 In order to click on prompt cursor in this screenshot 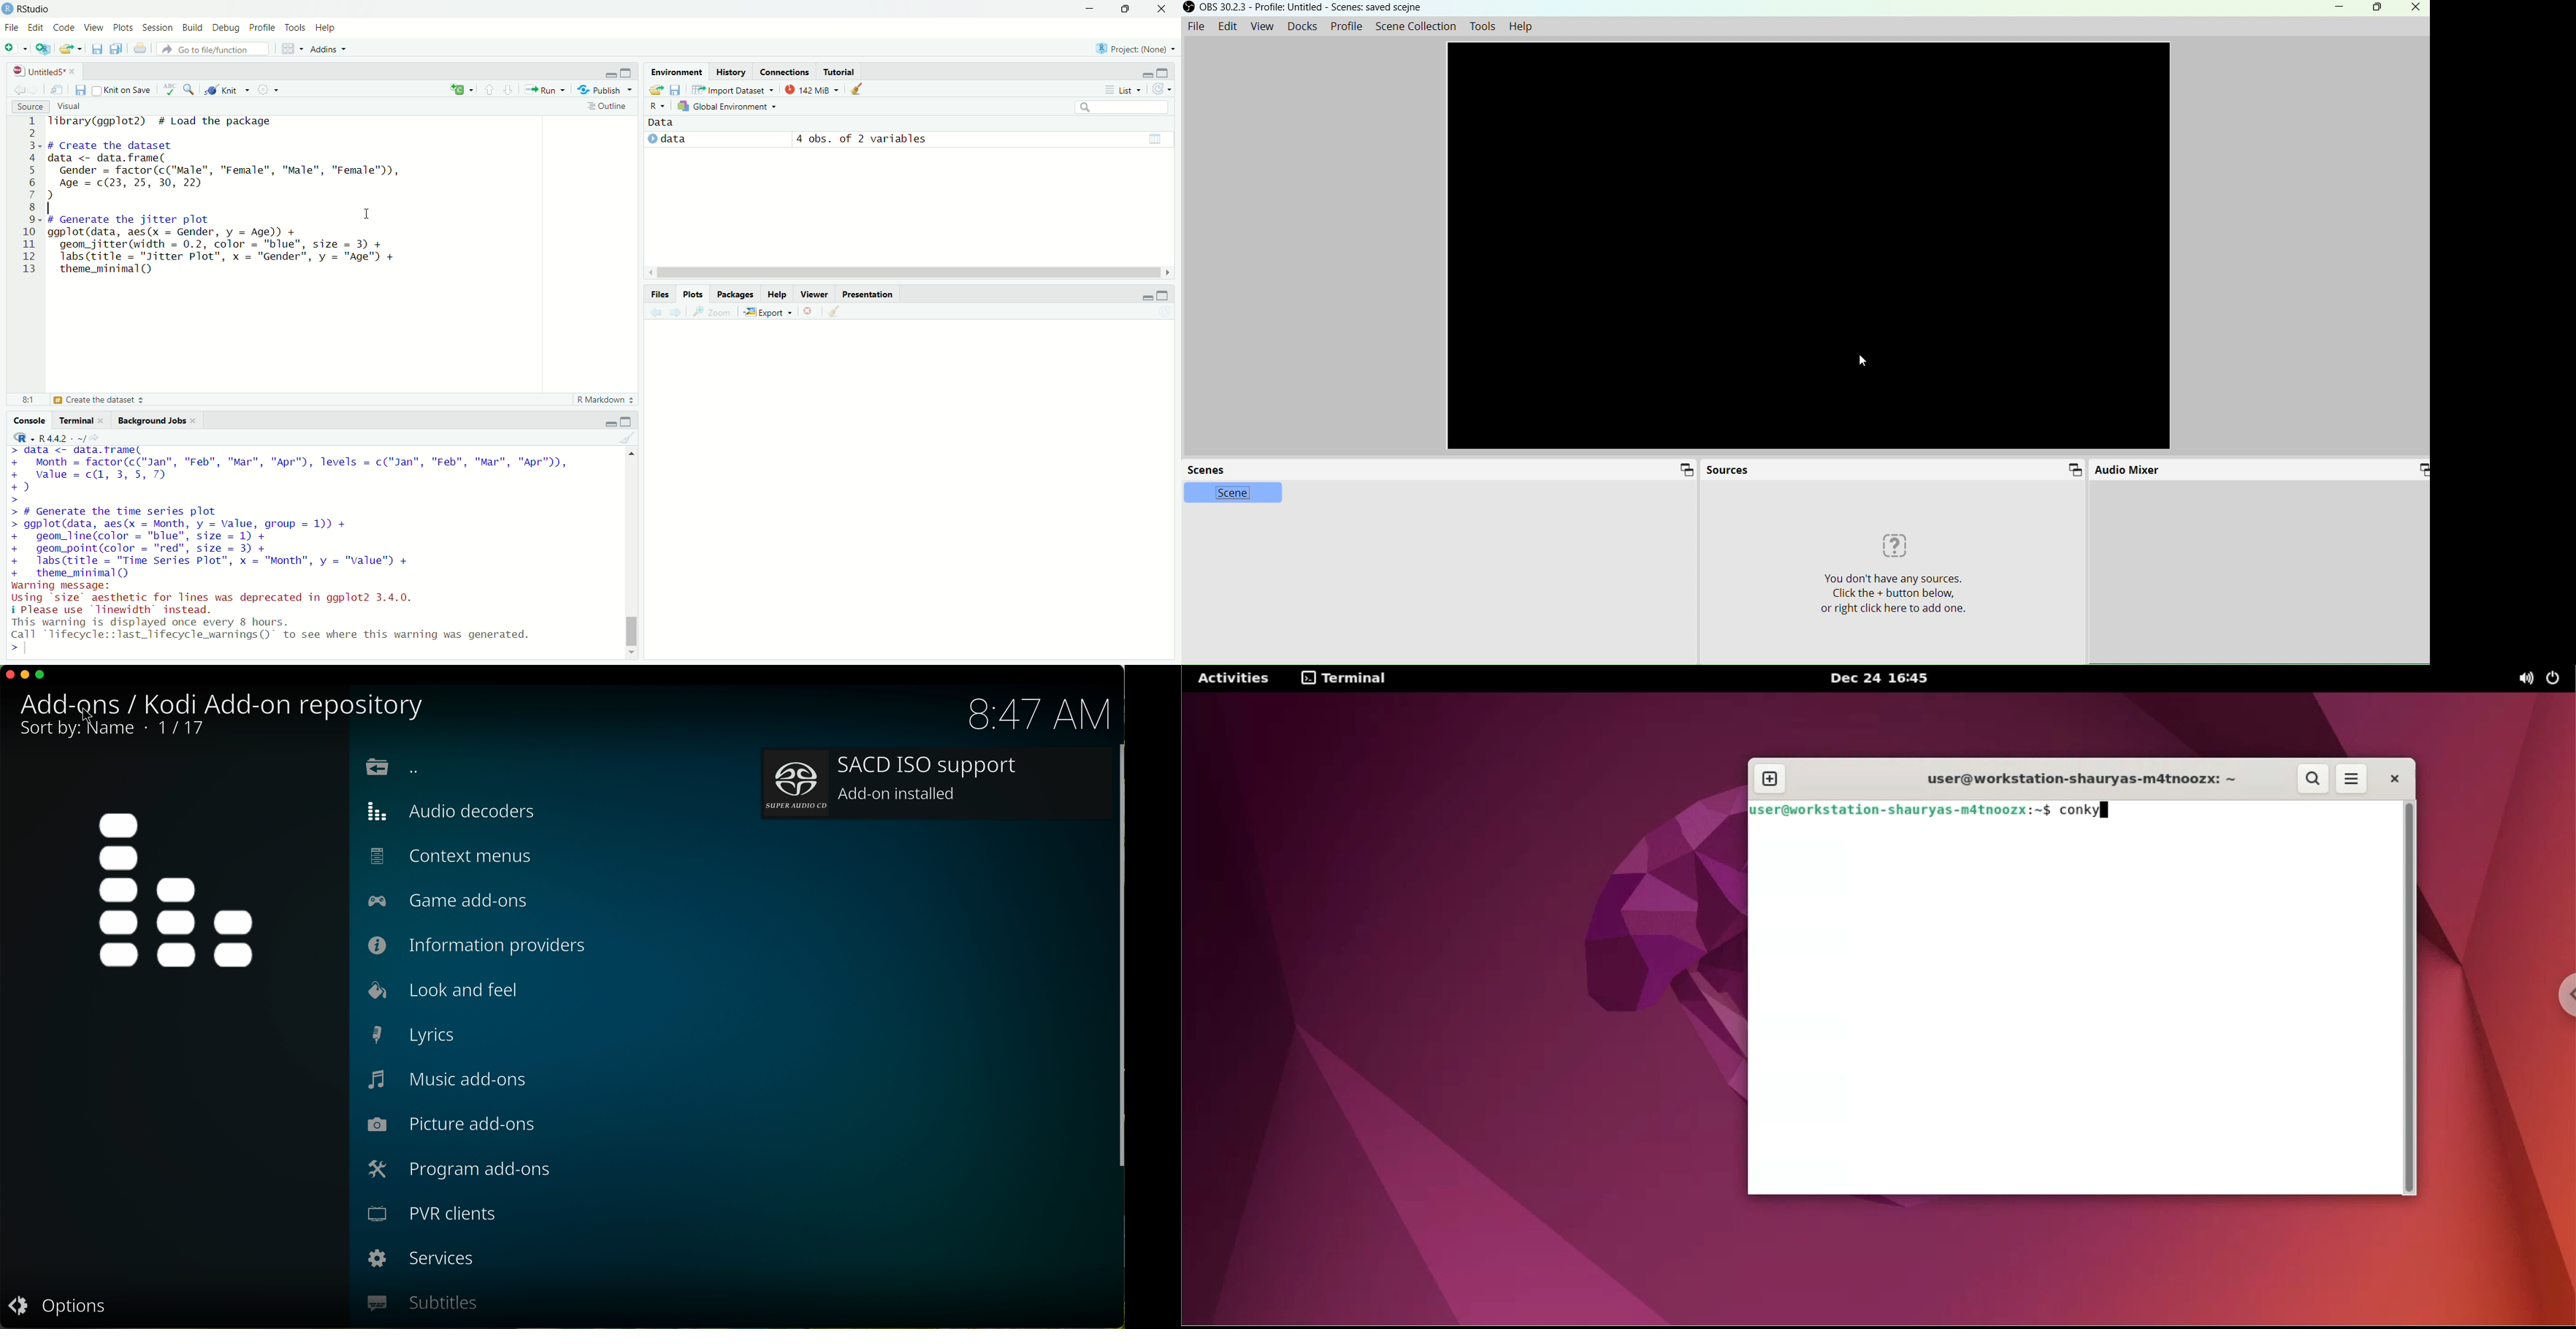, I will do `click(10, 653)`.